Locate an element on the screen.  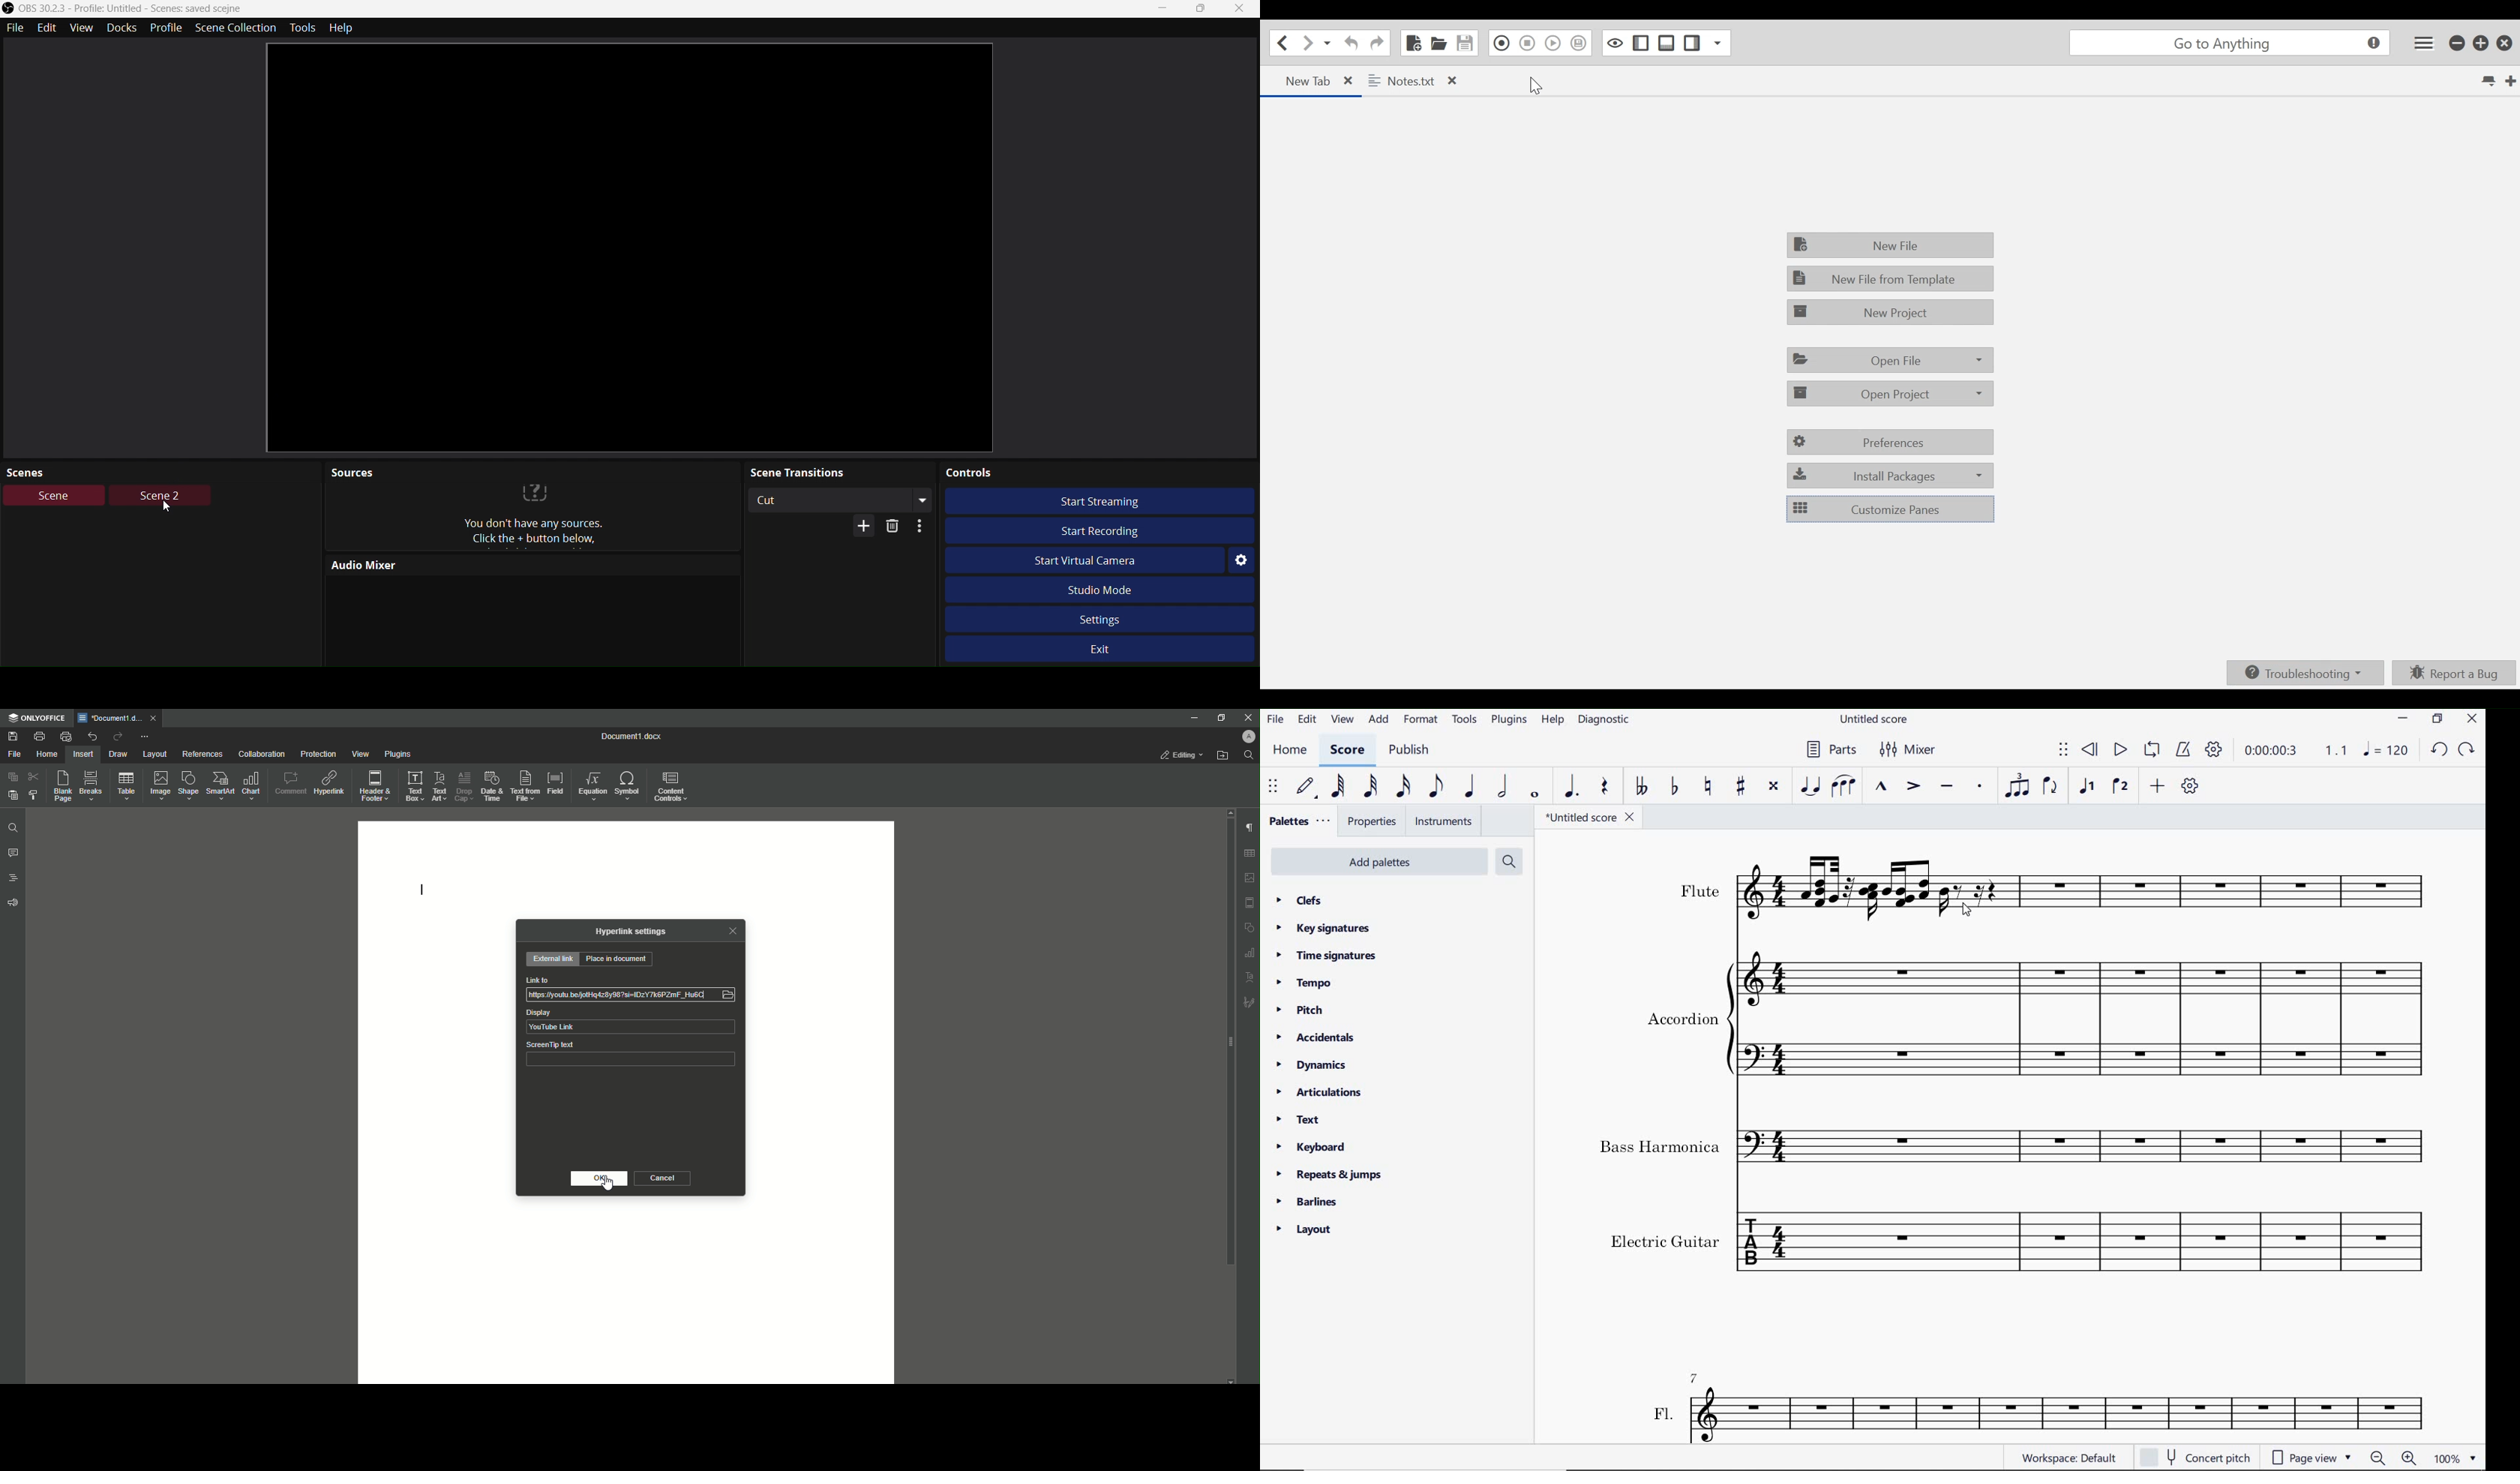
Equation is located at coordinates (593, 786).